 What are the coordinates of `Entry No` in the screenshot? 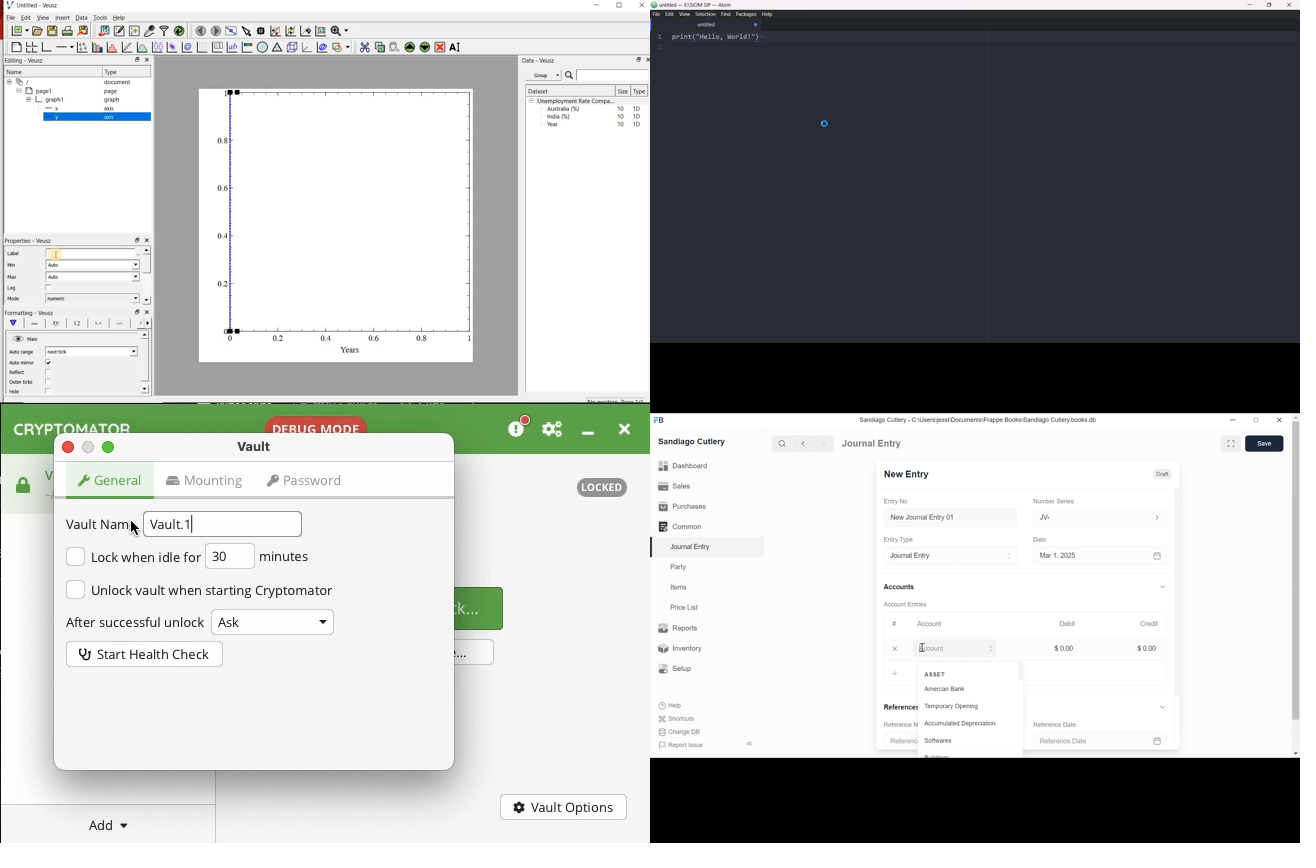 It's located at (903, 502).